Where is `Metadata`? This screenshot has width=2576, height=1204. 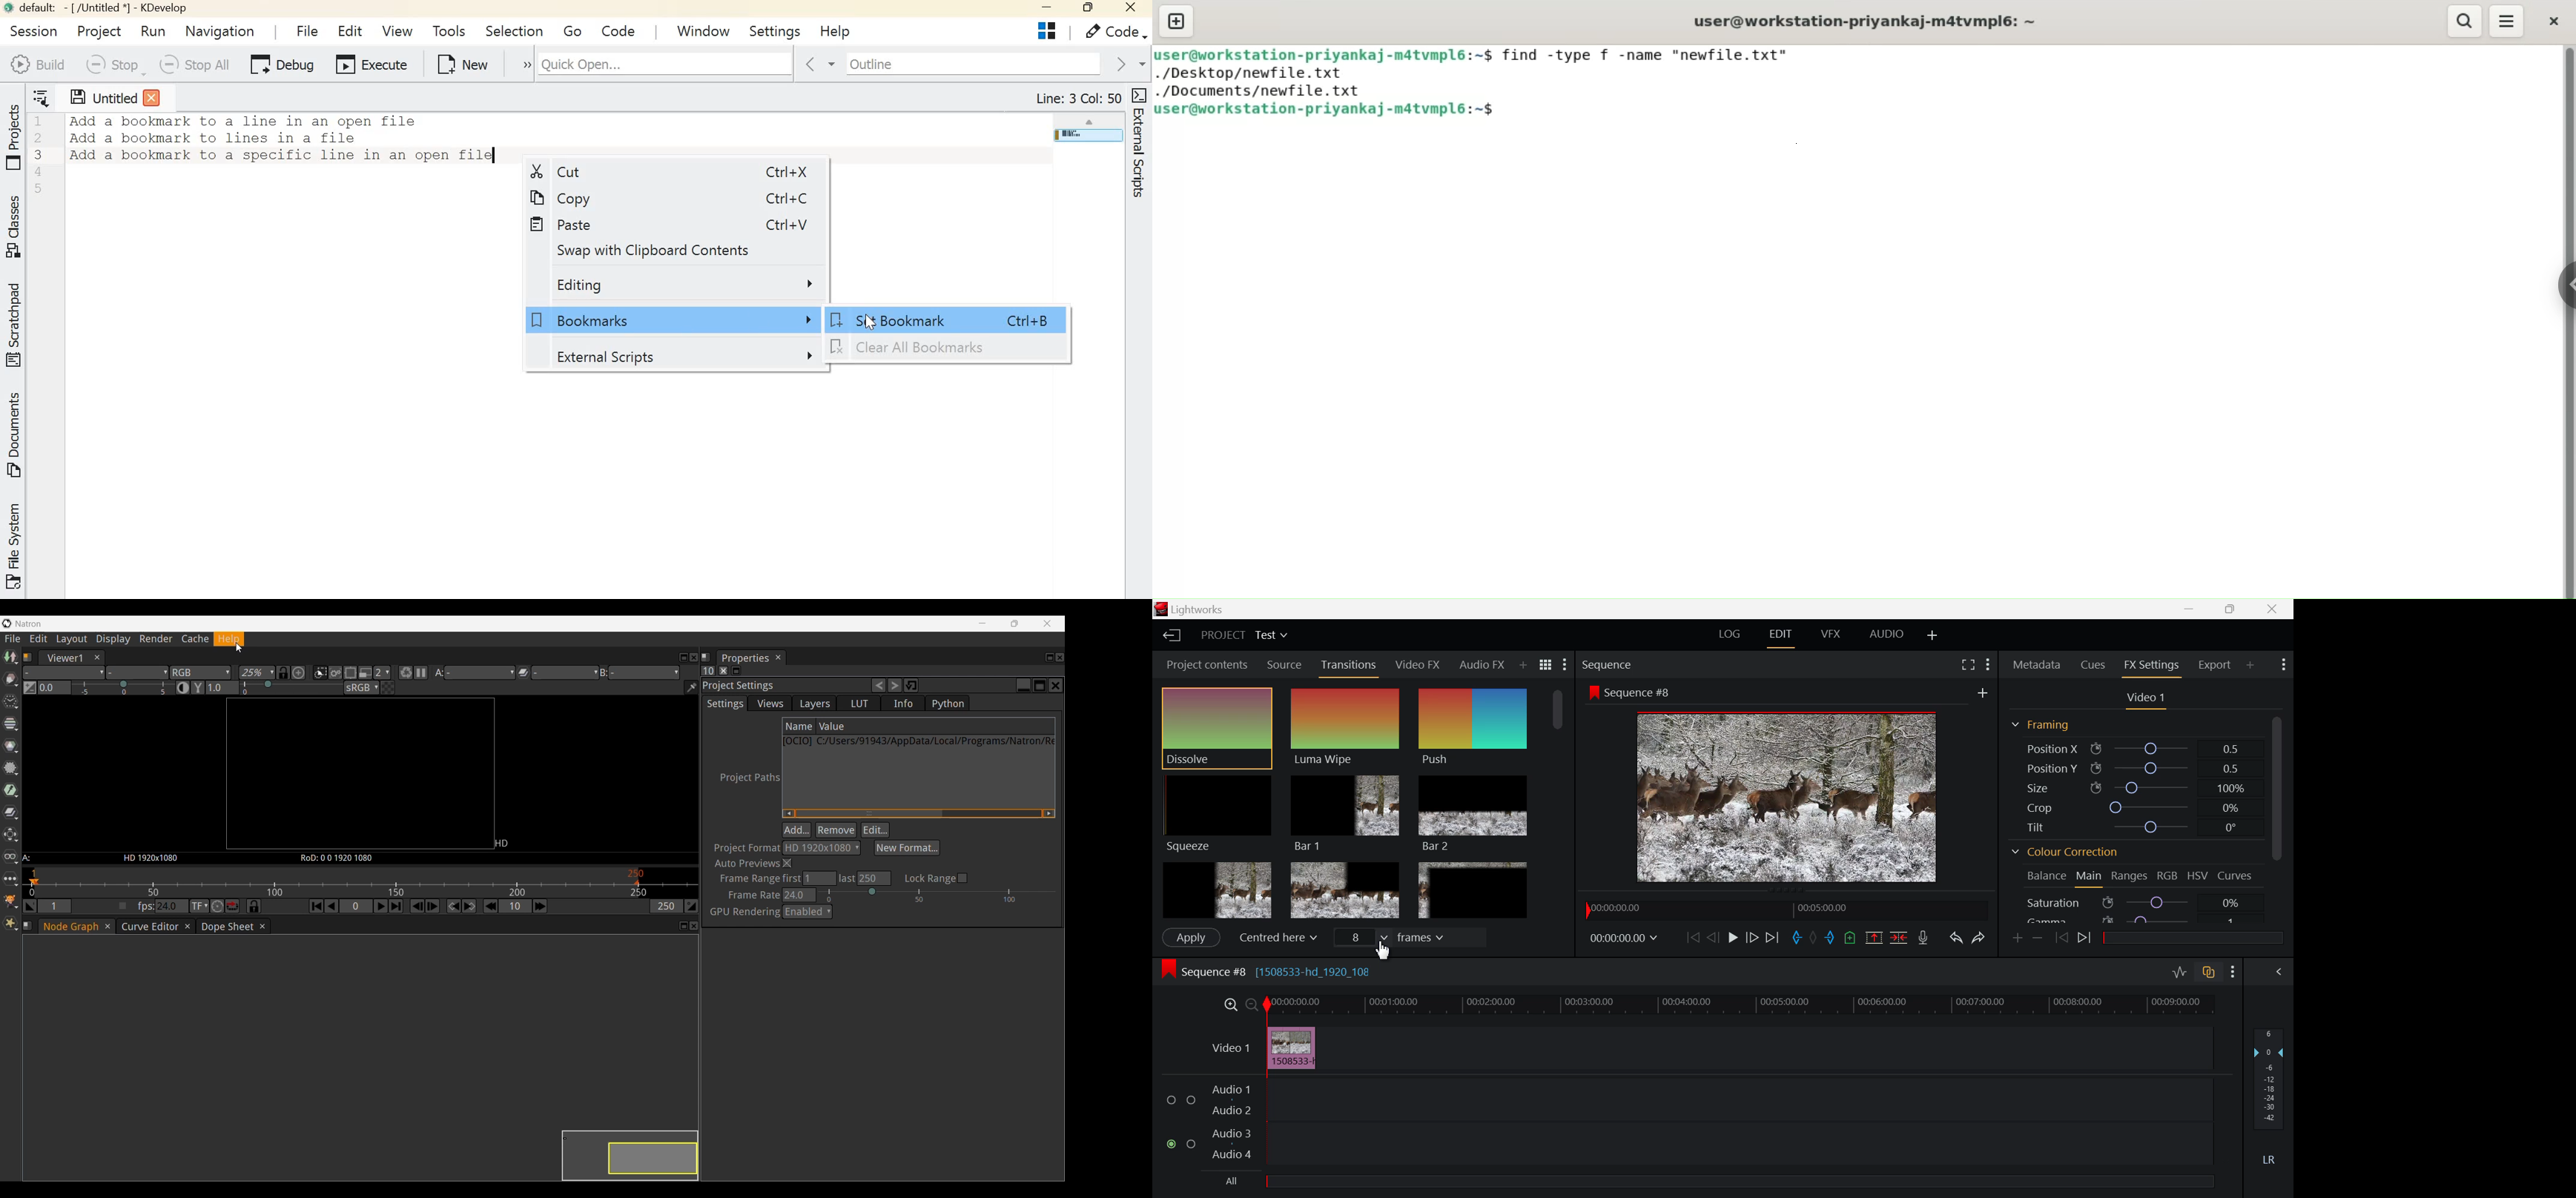 Metadata is located at coordinates (2037, 663).